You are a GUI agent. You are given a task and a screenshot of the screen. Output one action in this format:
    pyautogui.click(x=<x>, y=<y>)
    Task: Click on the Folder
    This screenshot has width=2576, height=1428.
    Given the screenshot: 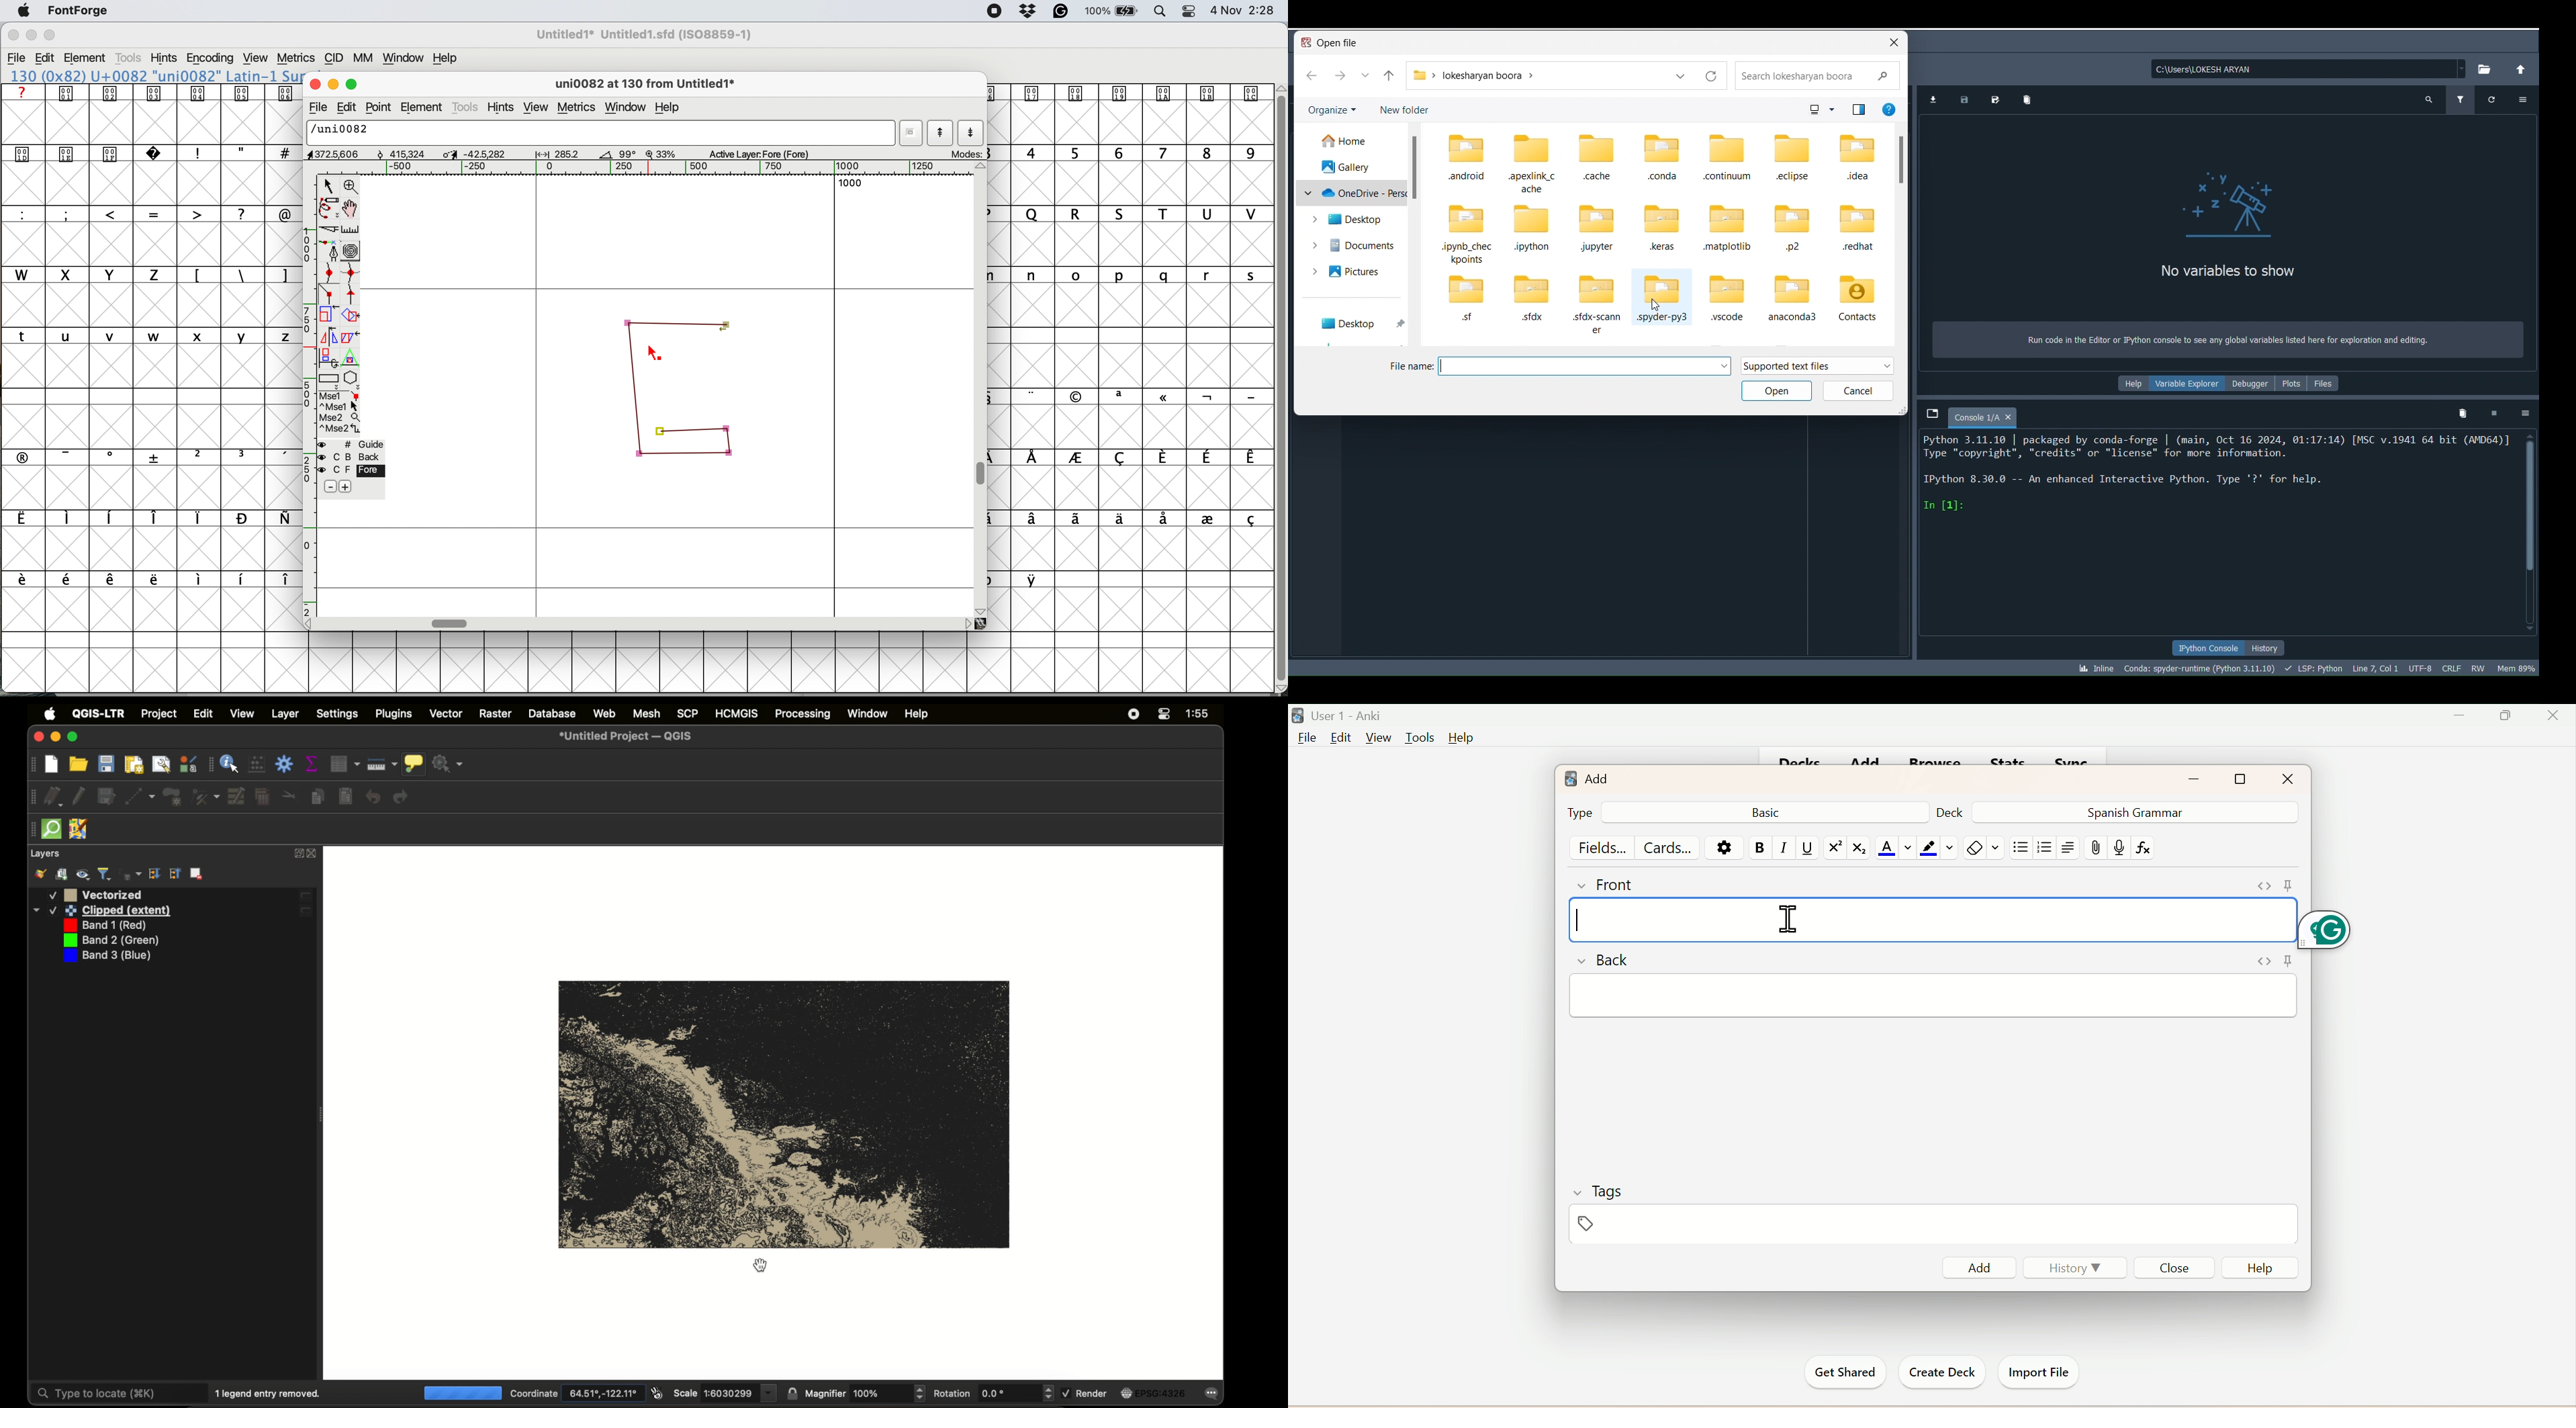 What is the action you would take?
    pyautogui.click(x=1728, y=301)
    